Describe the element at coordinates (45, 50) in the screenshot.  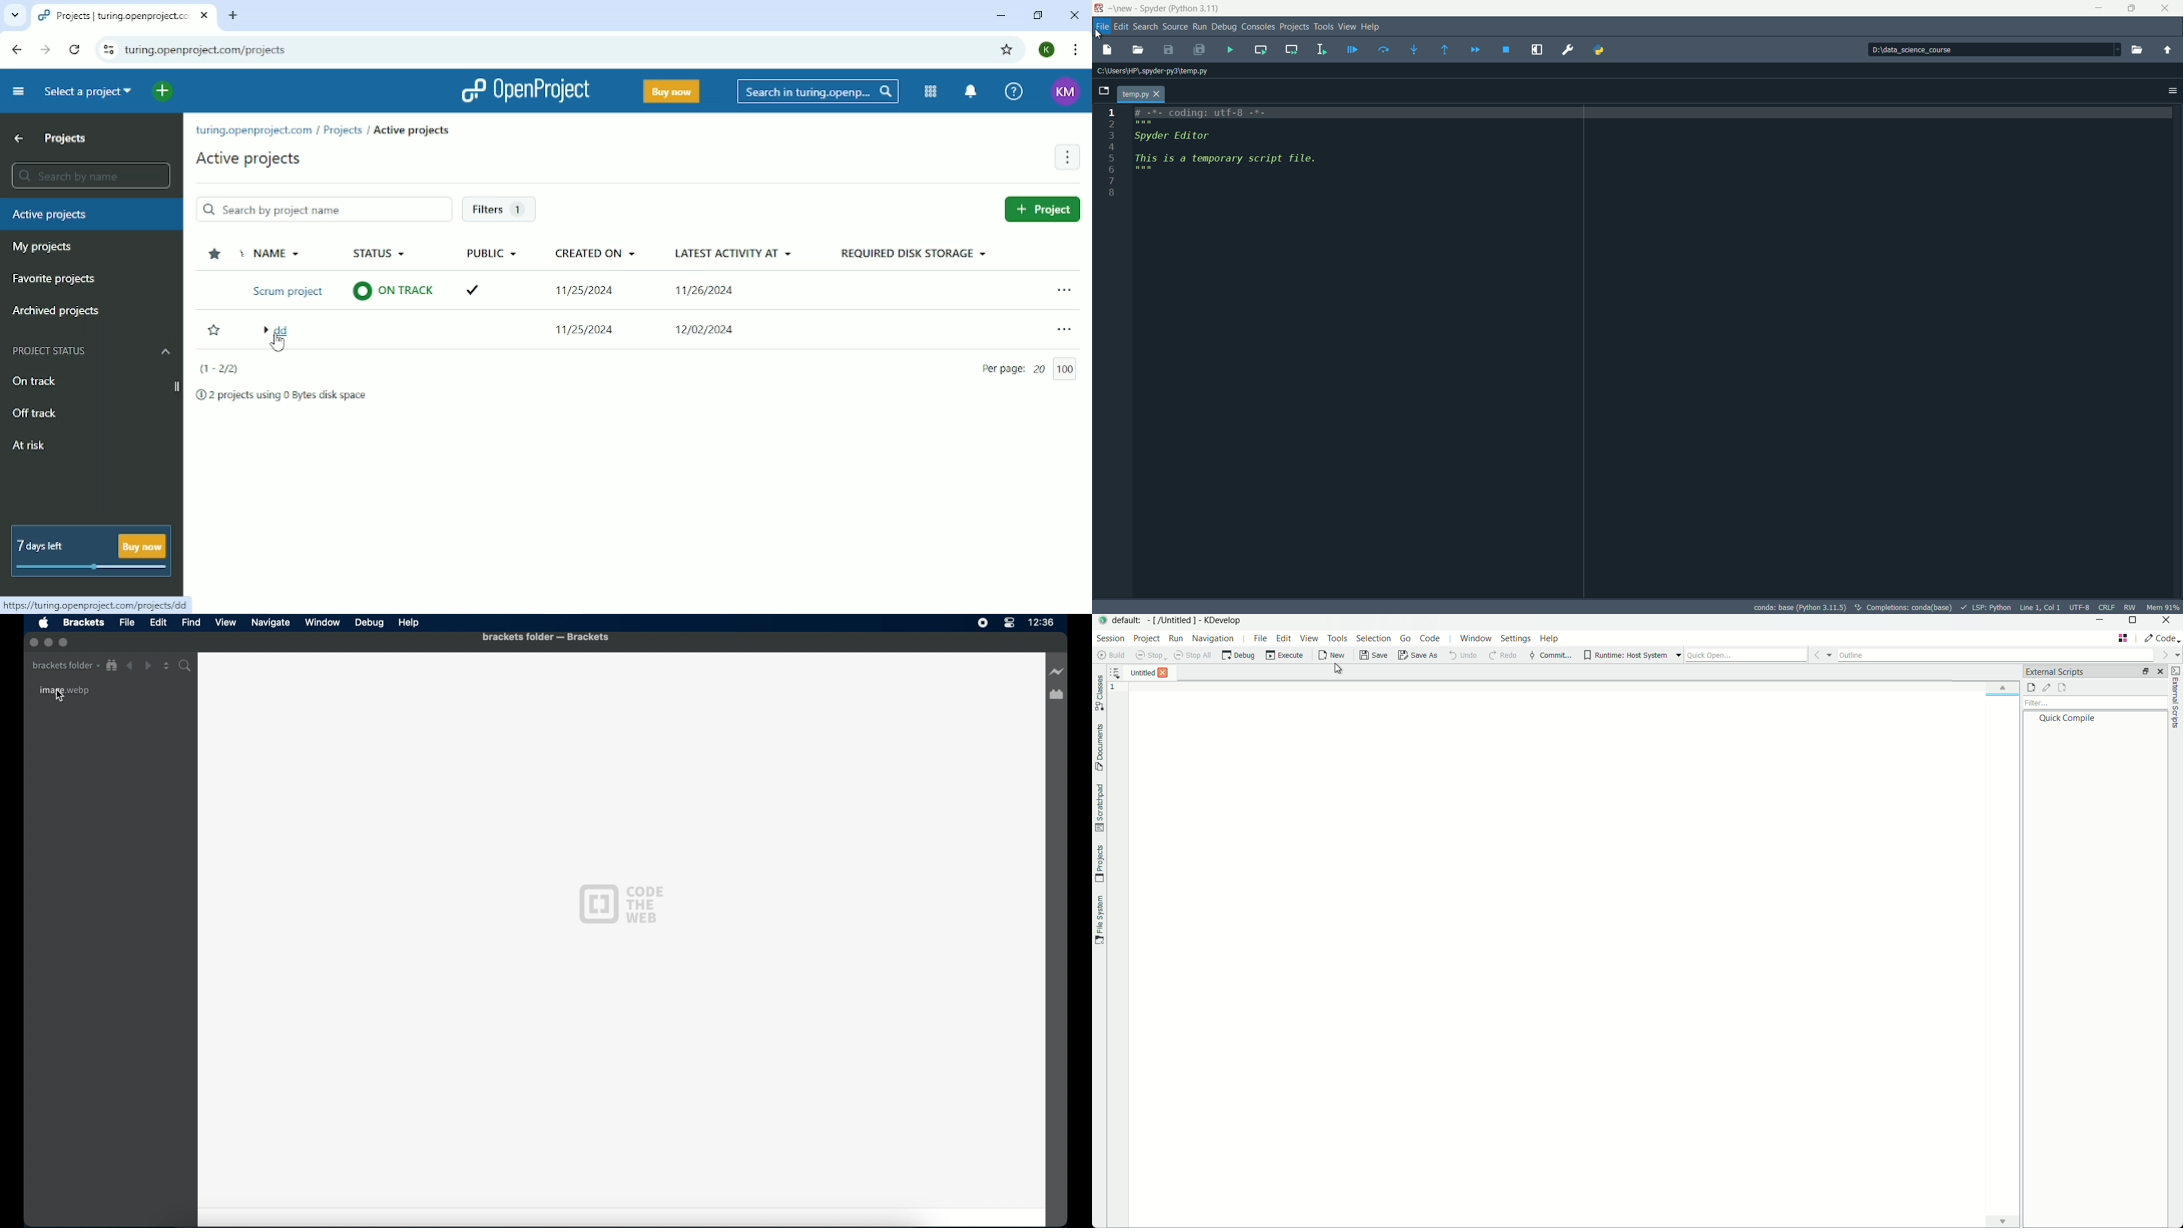
I see `Forward` at that location.